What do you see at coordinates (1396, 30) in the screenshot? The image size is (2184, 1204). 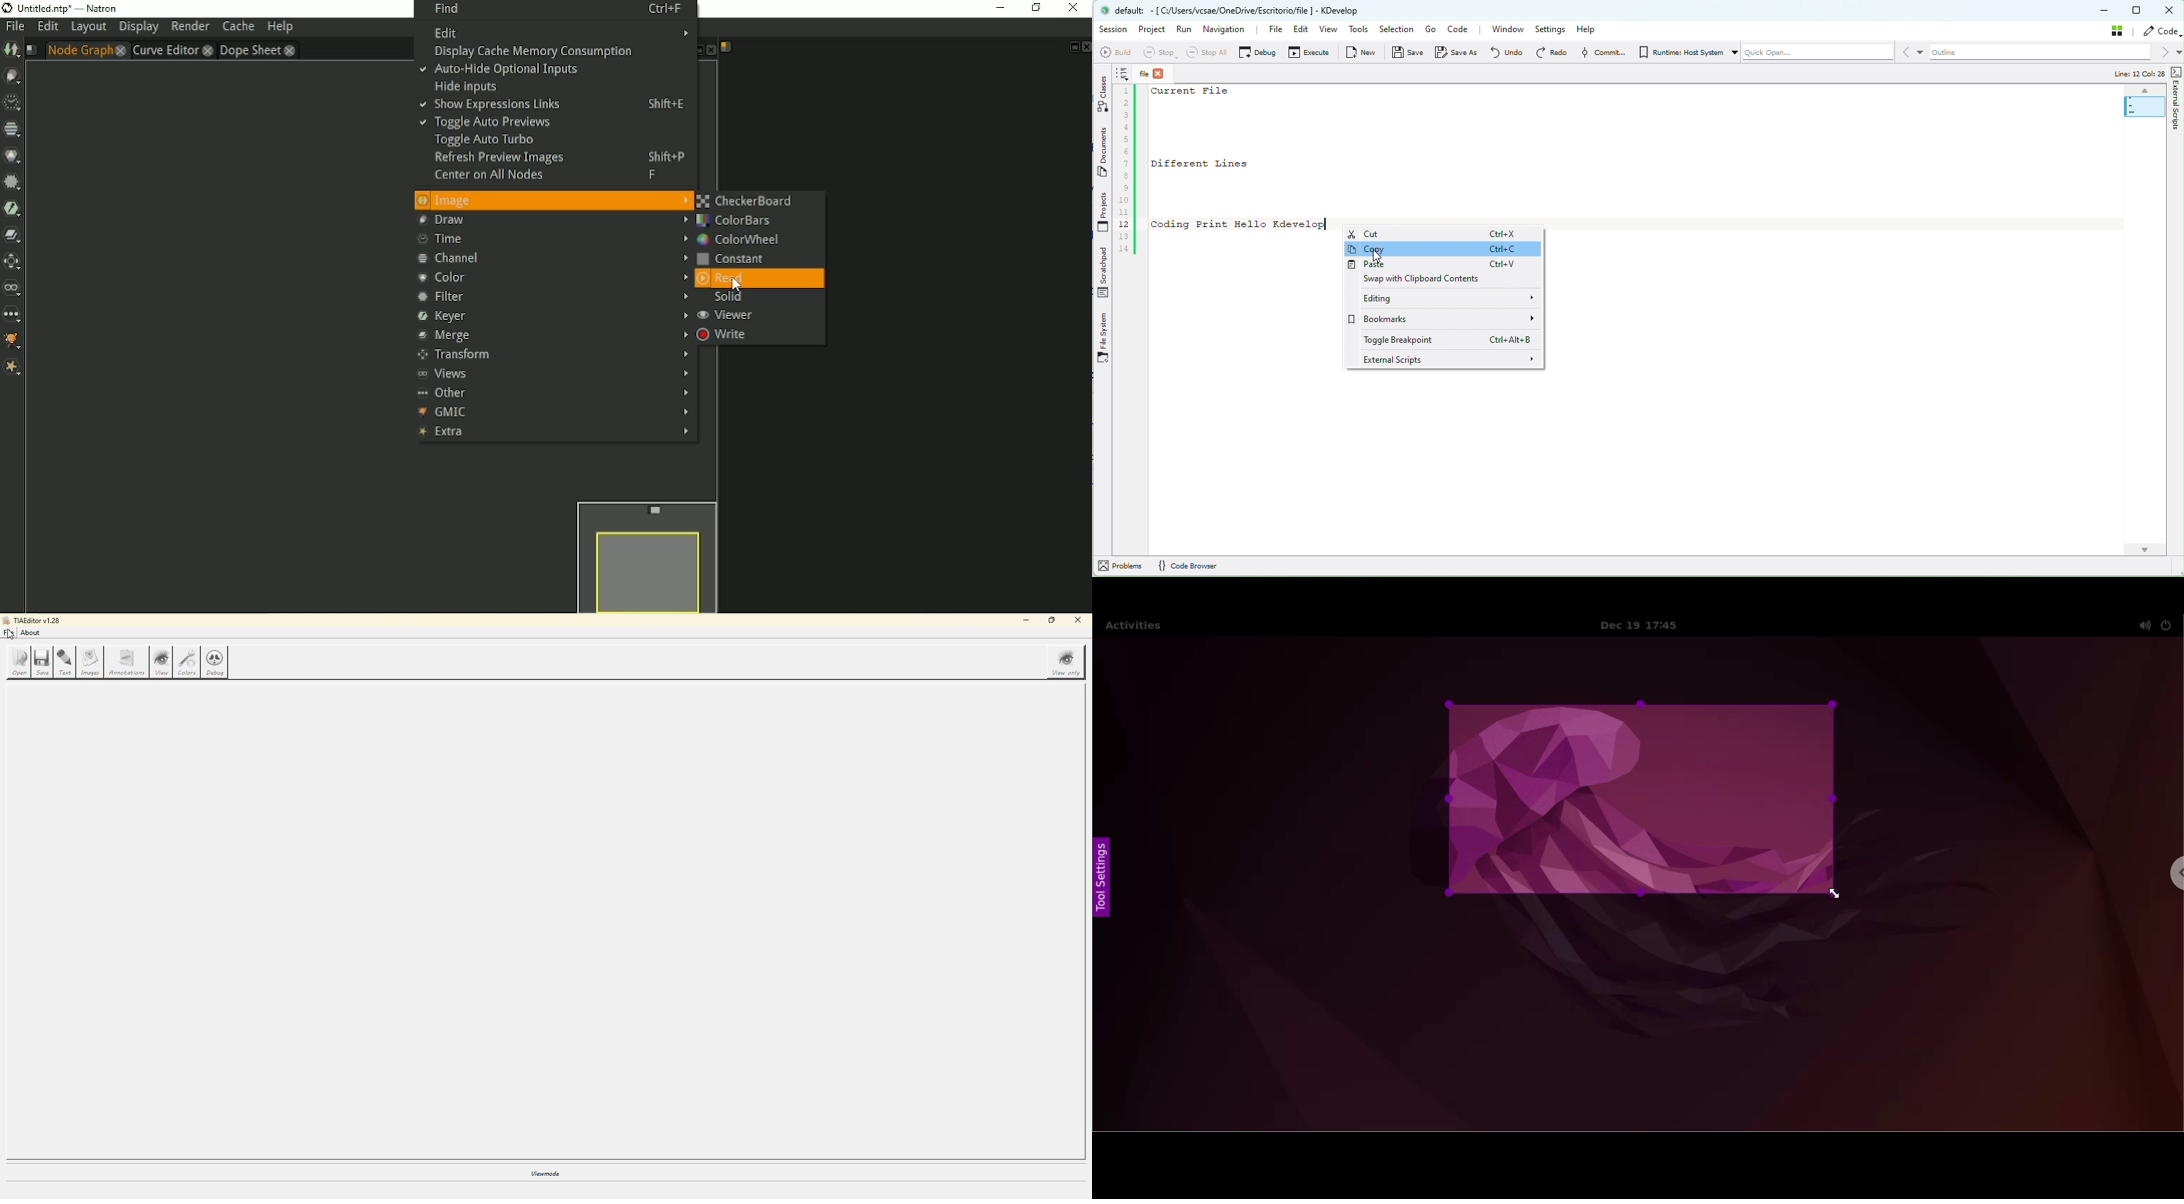 I see `Selection` at bounding box center [1396, 30].